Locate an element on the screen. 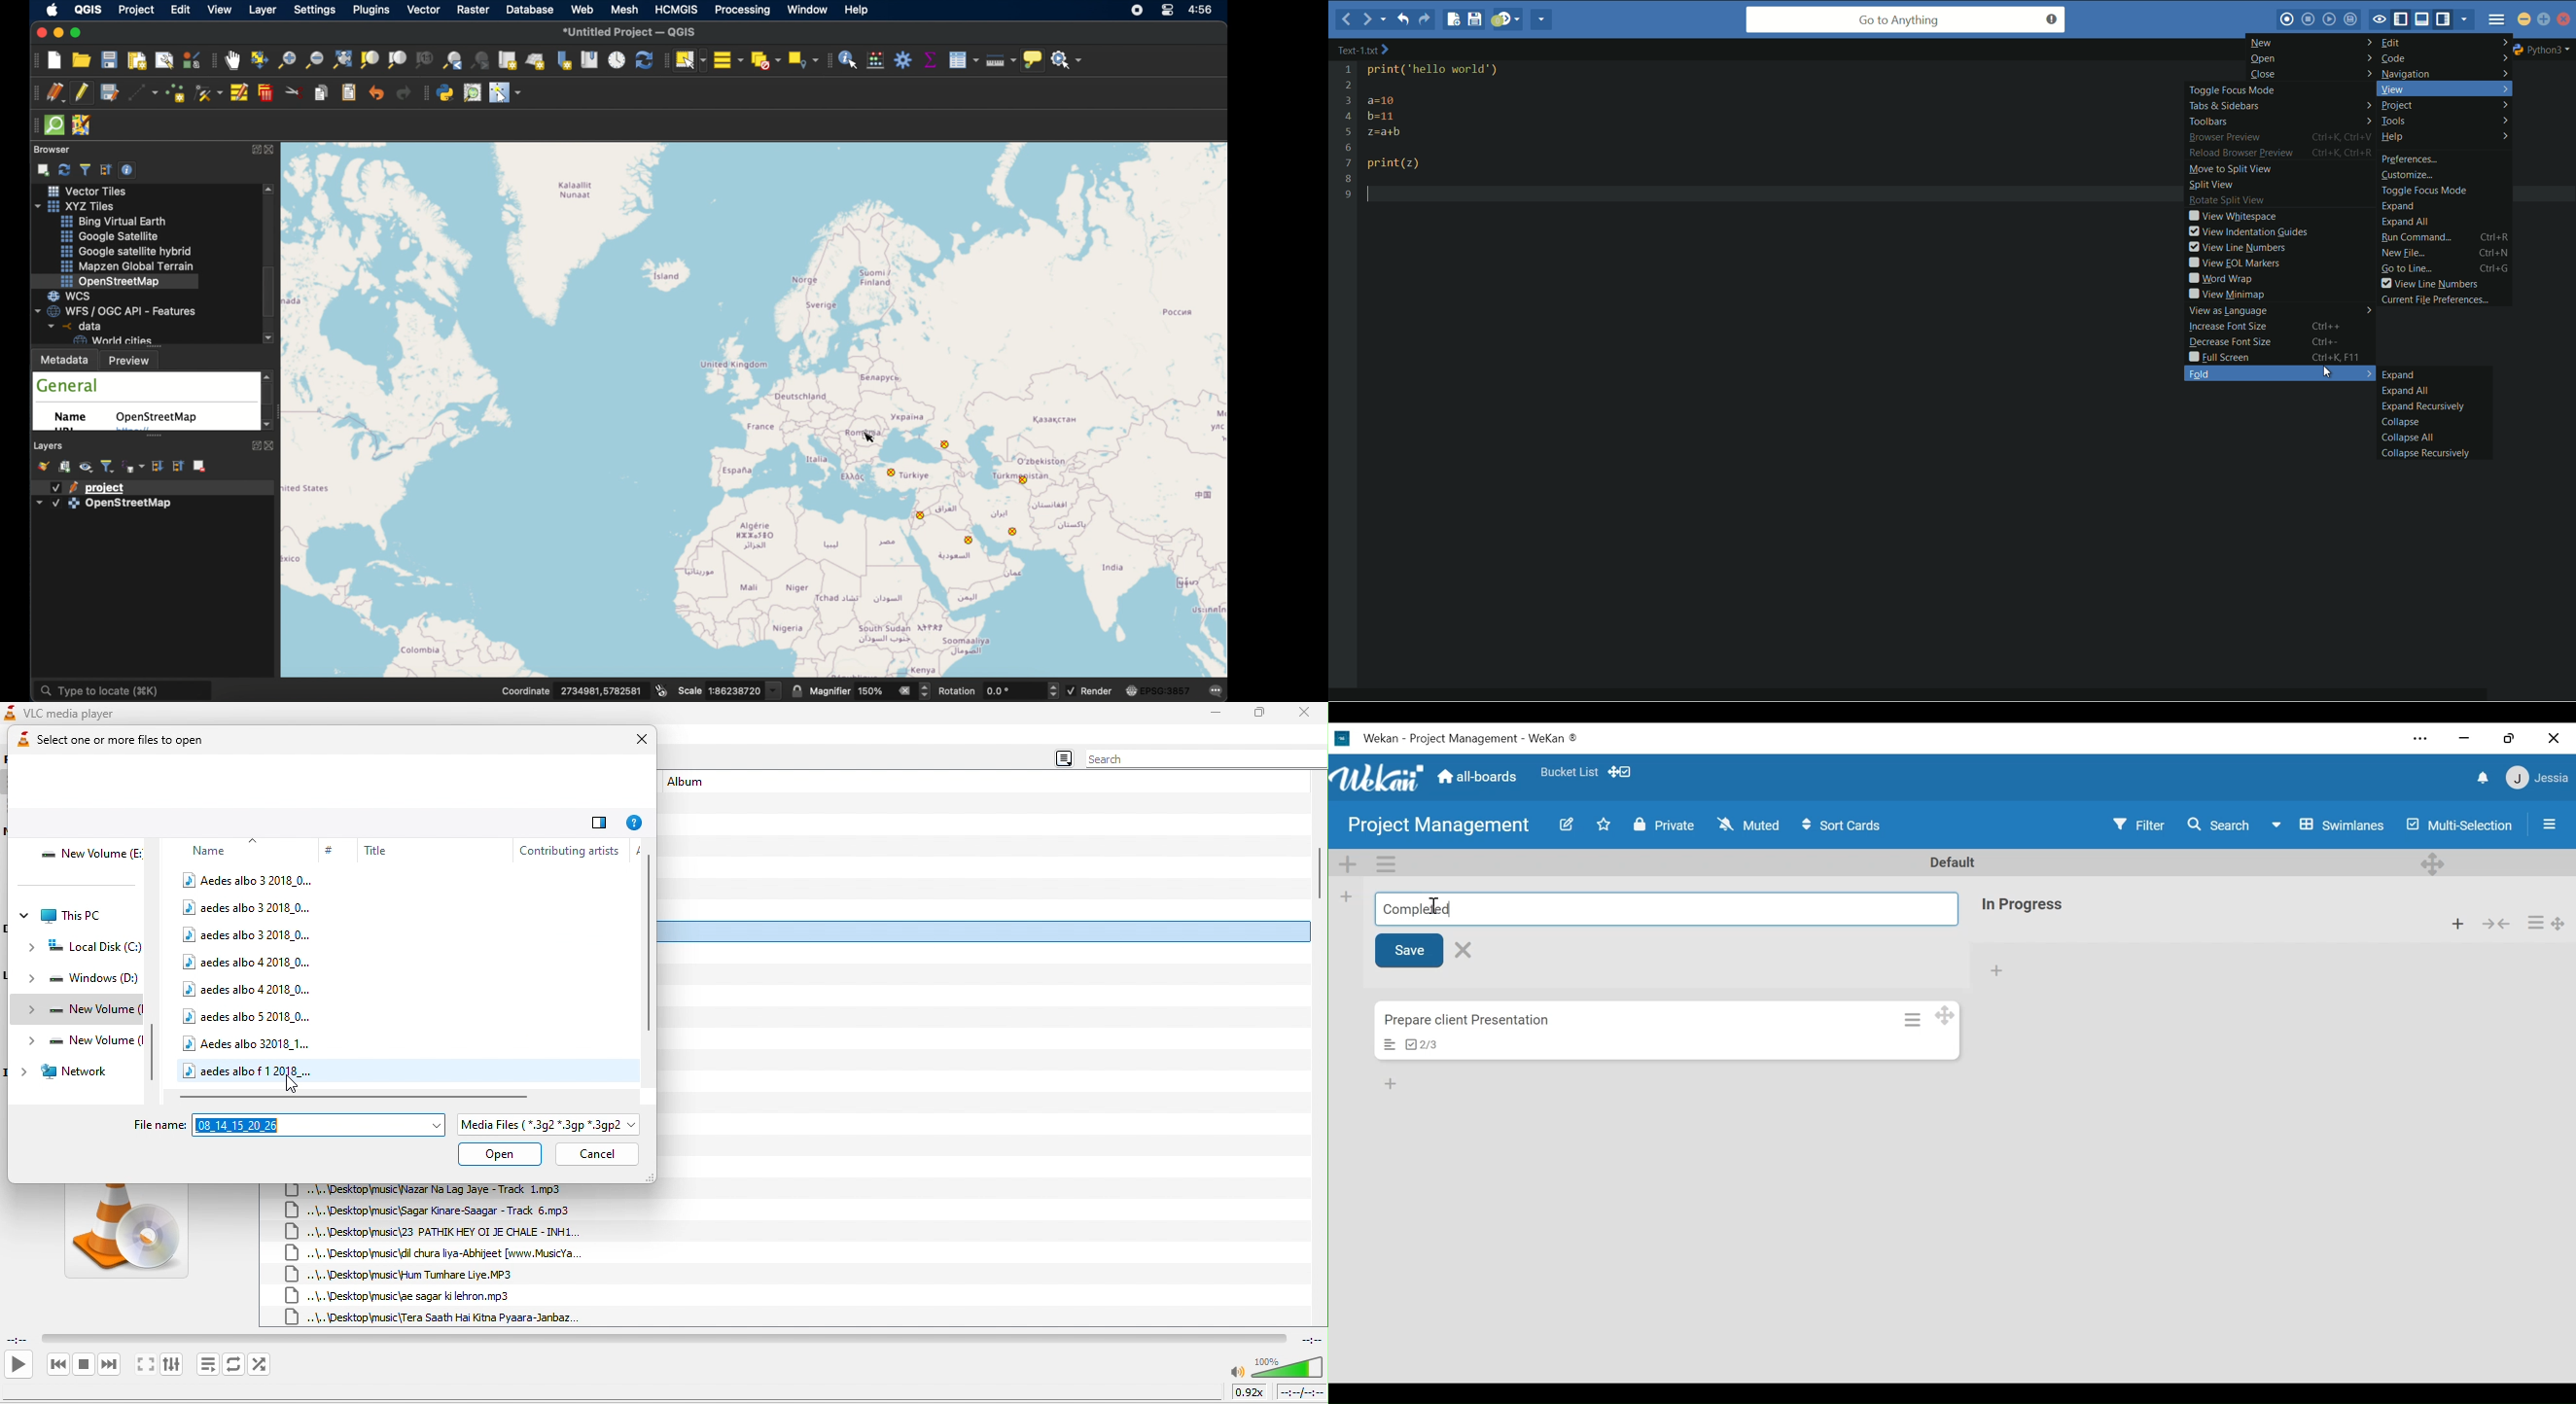 The height and width of the screenshot is (1428, 2576). back is located at coordinates (1343, 21).